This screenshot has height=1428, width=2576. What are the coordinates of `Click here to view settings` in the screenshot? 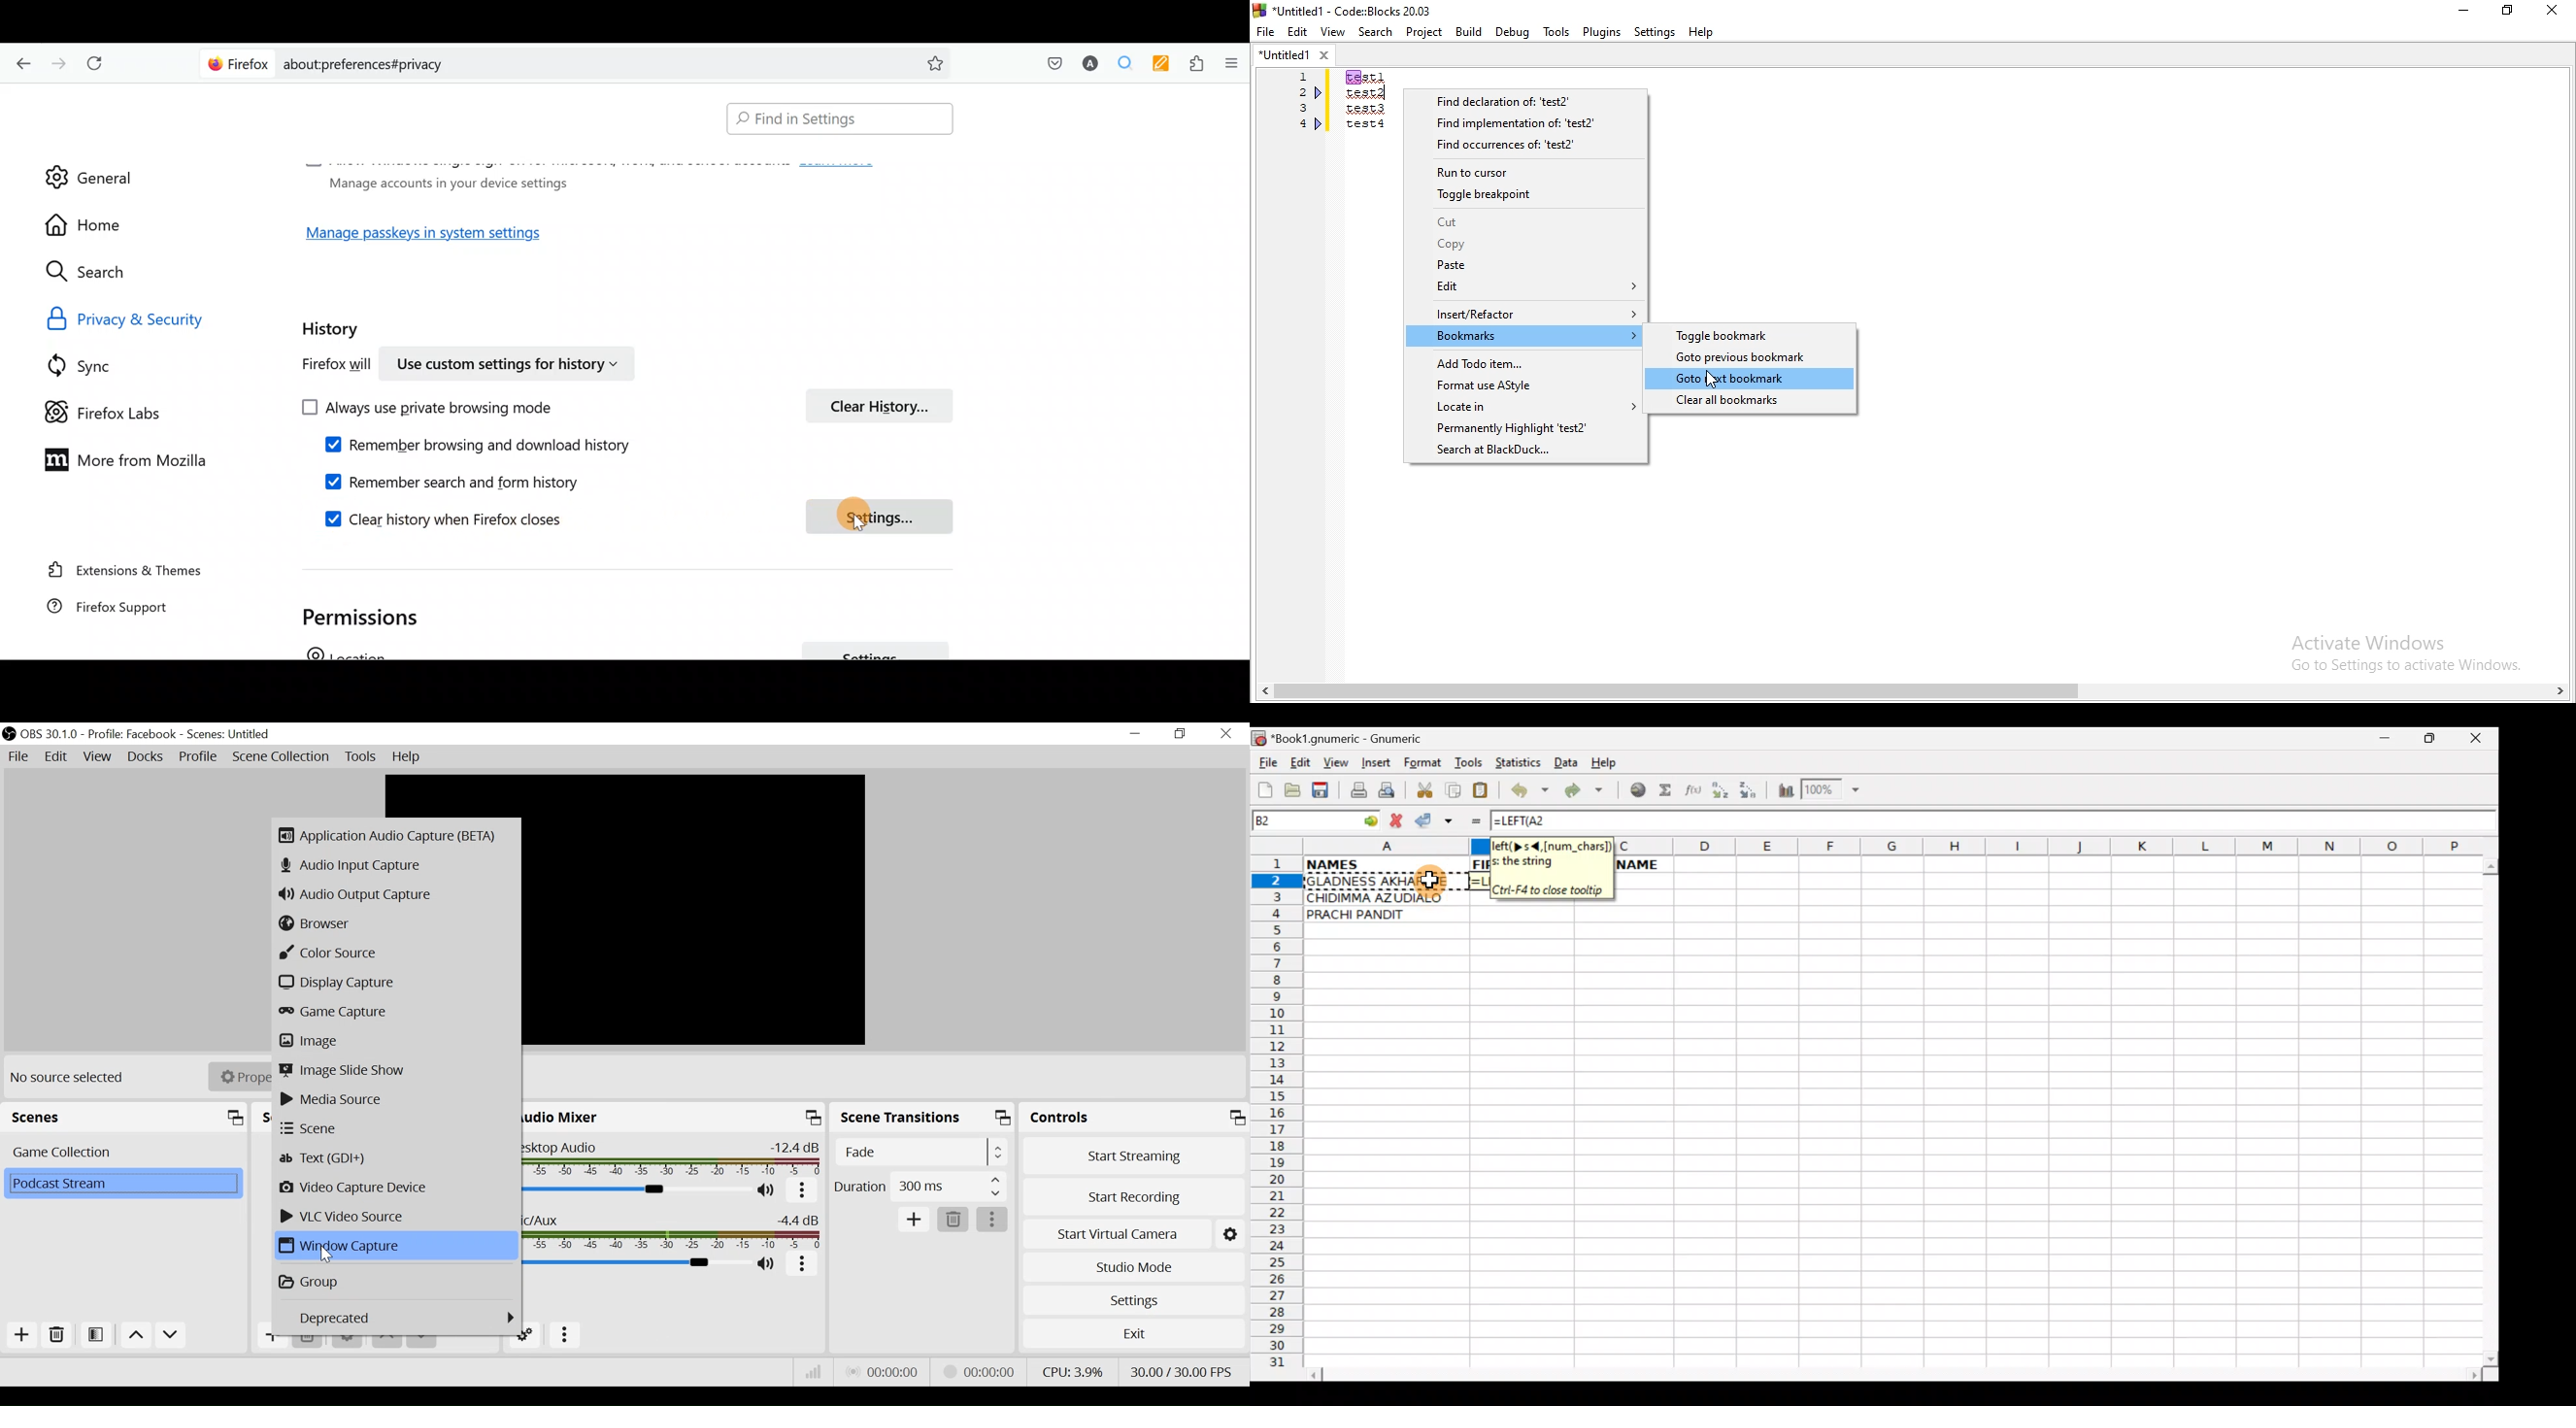 It's located at (877, 517).